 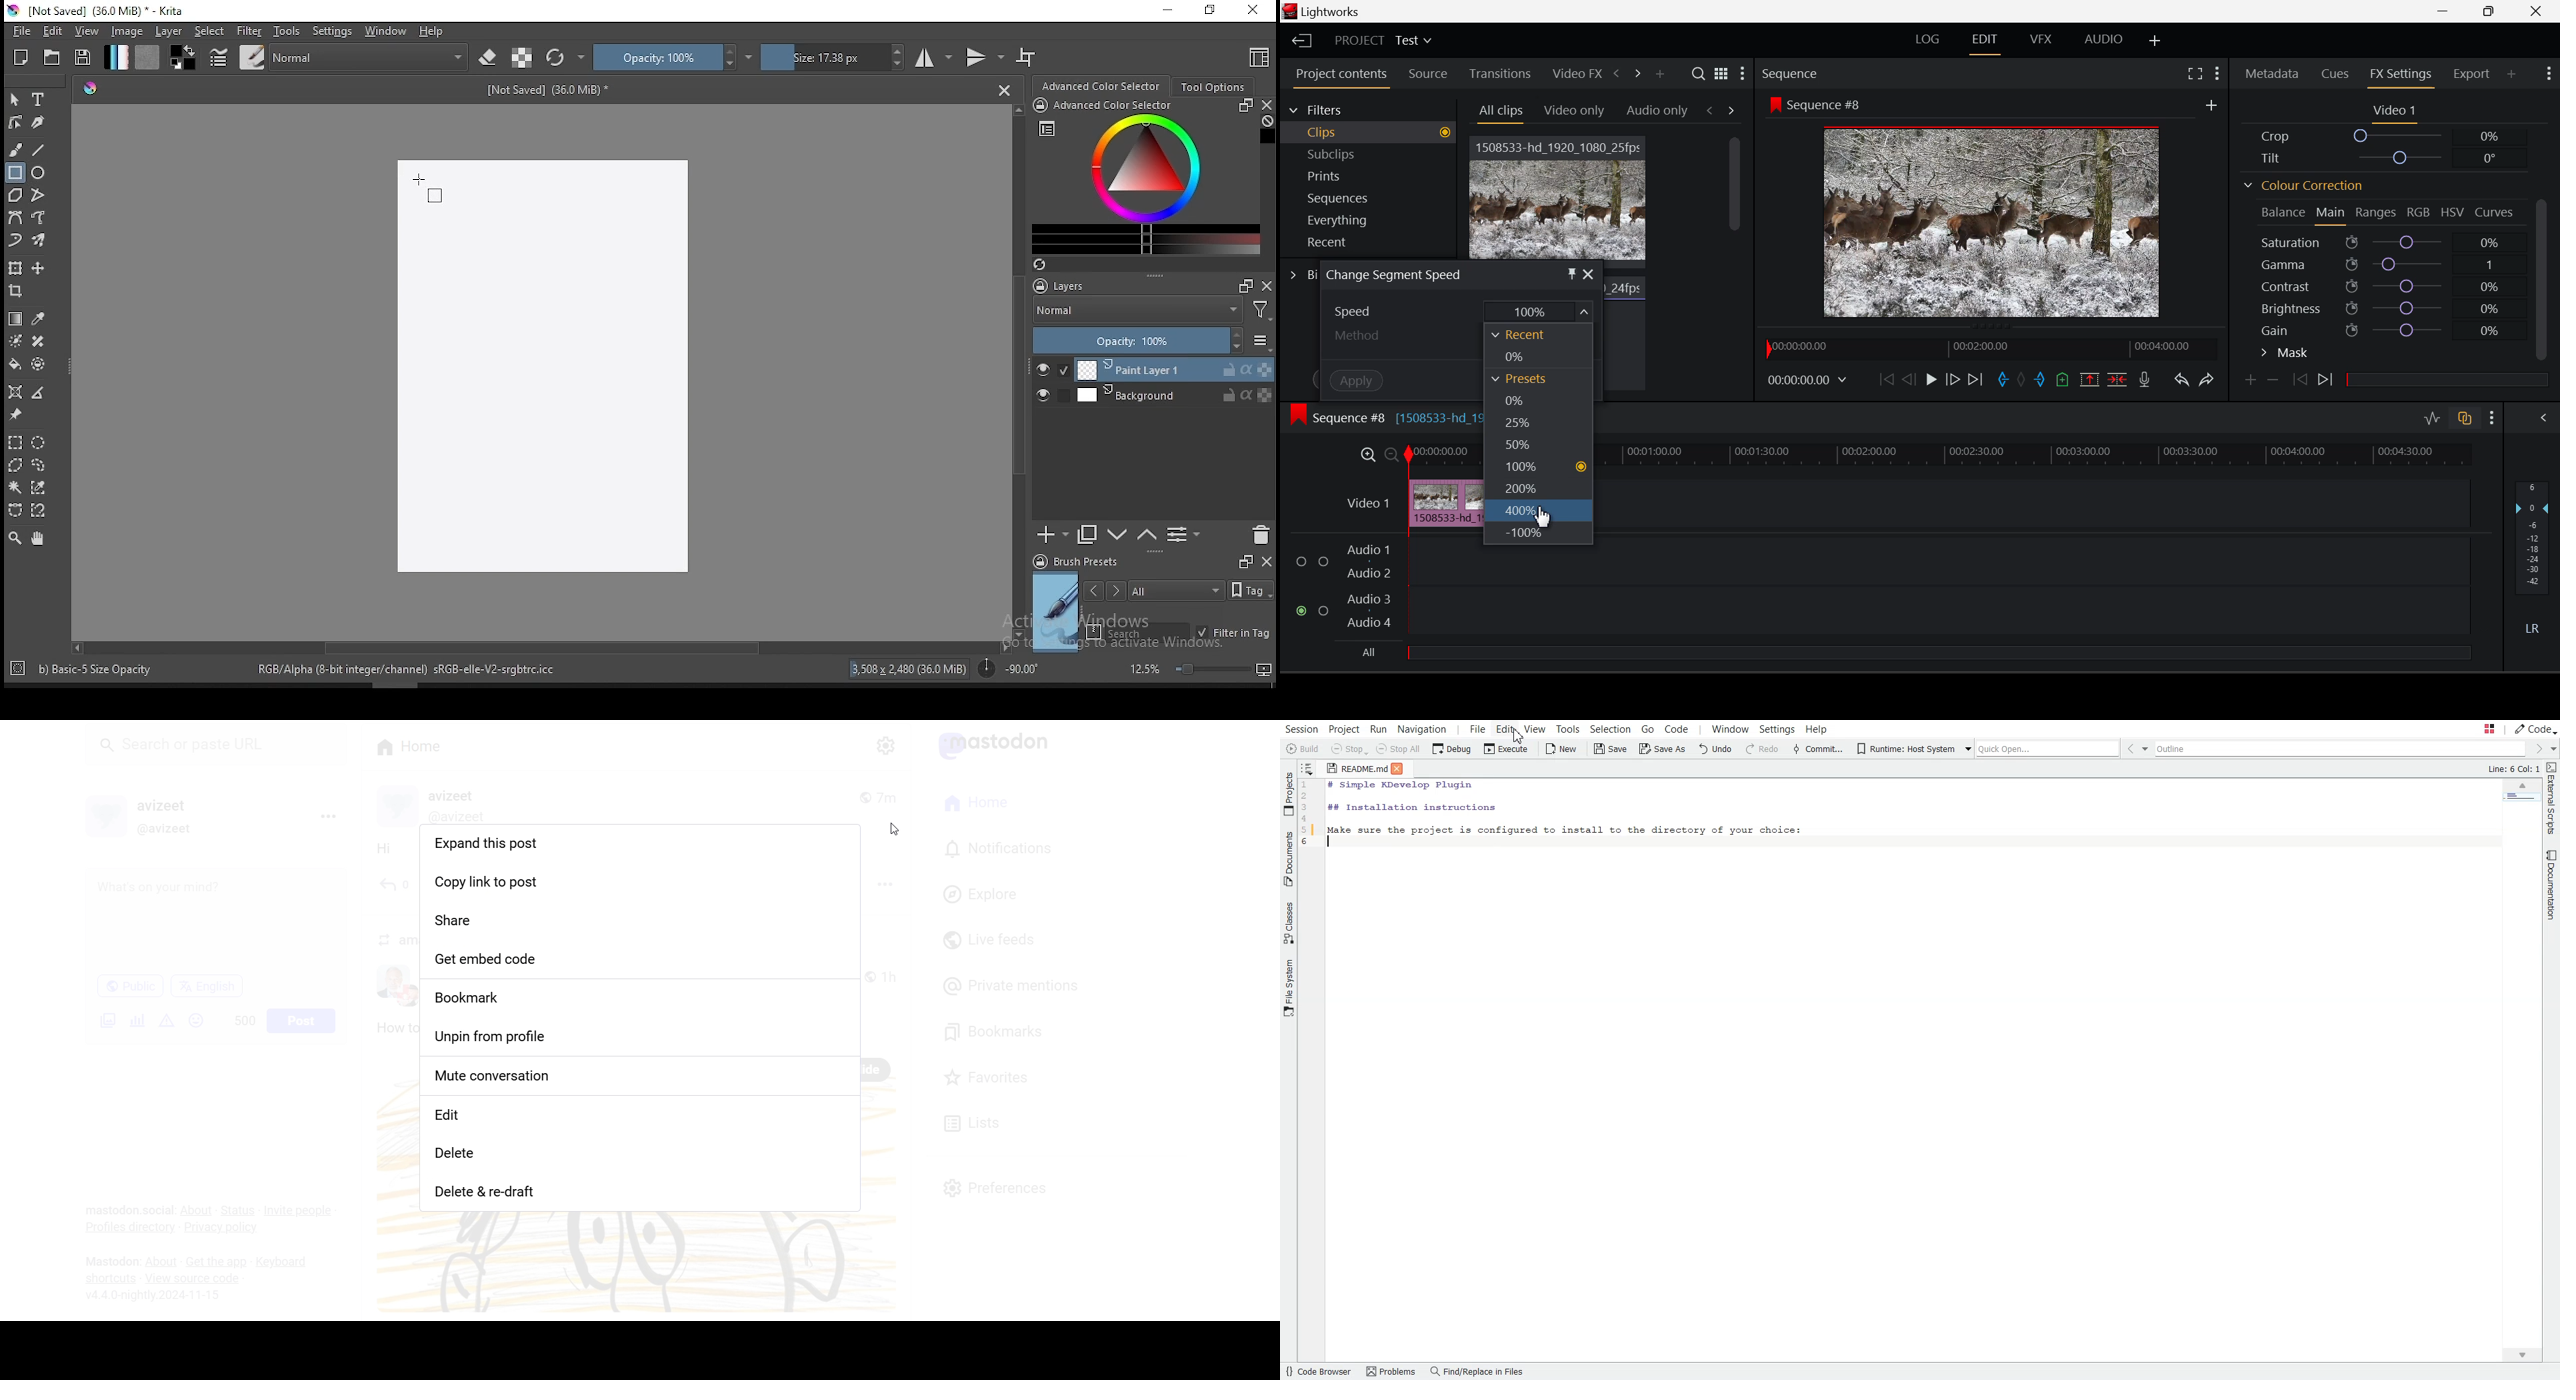 I want to click on VFX, so click(x=2040, y=39).